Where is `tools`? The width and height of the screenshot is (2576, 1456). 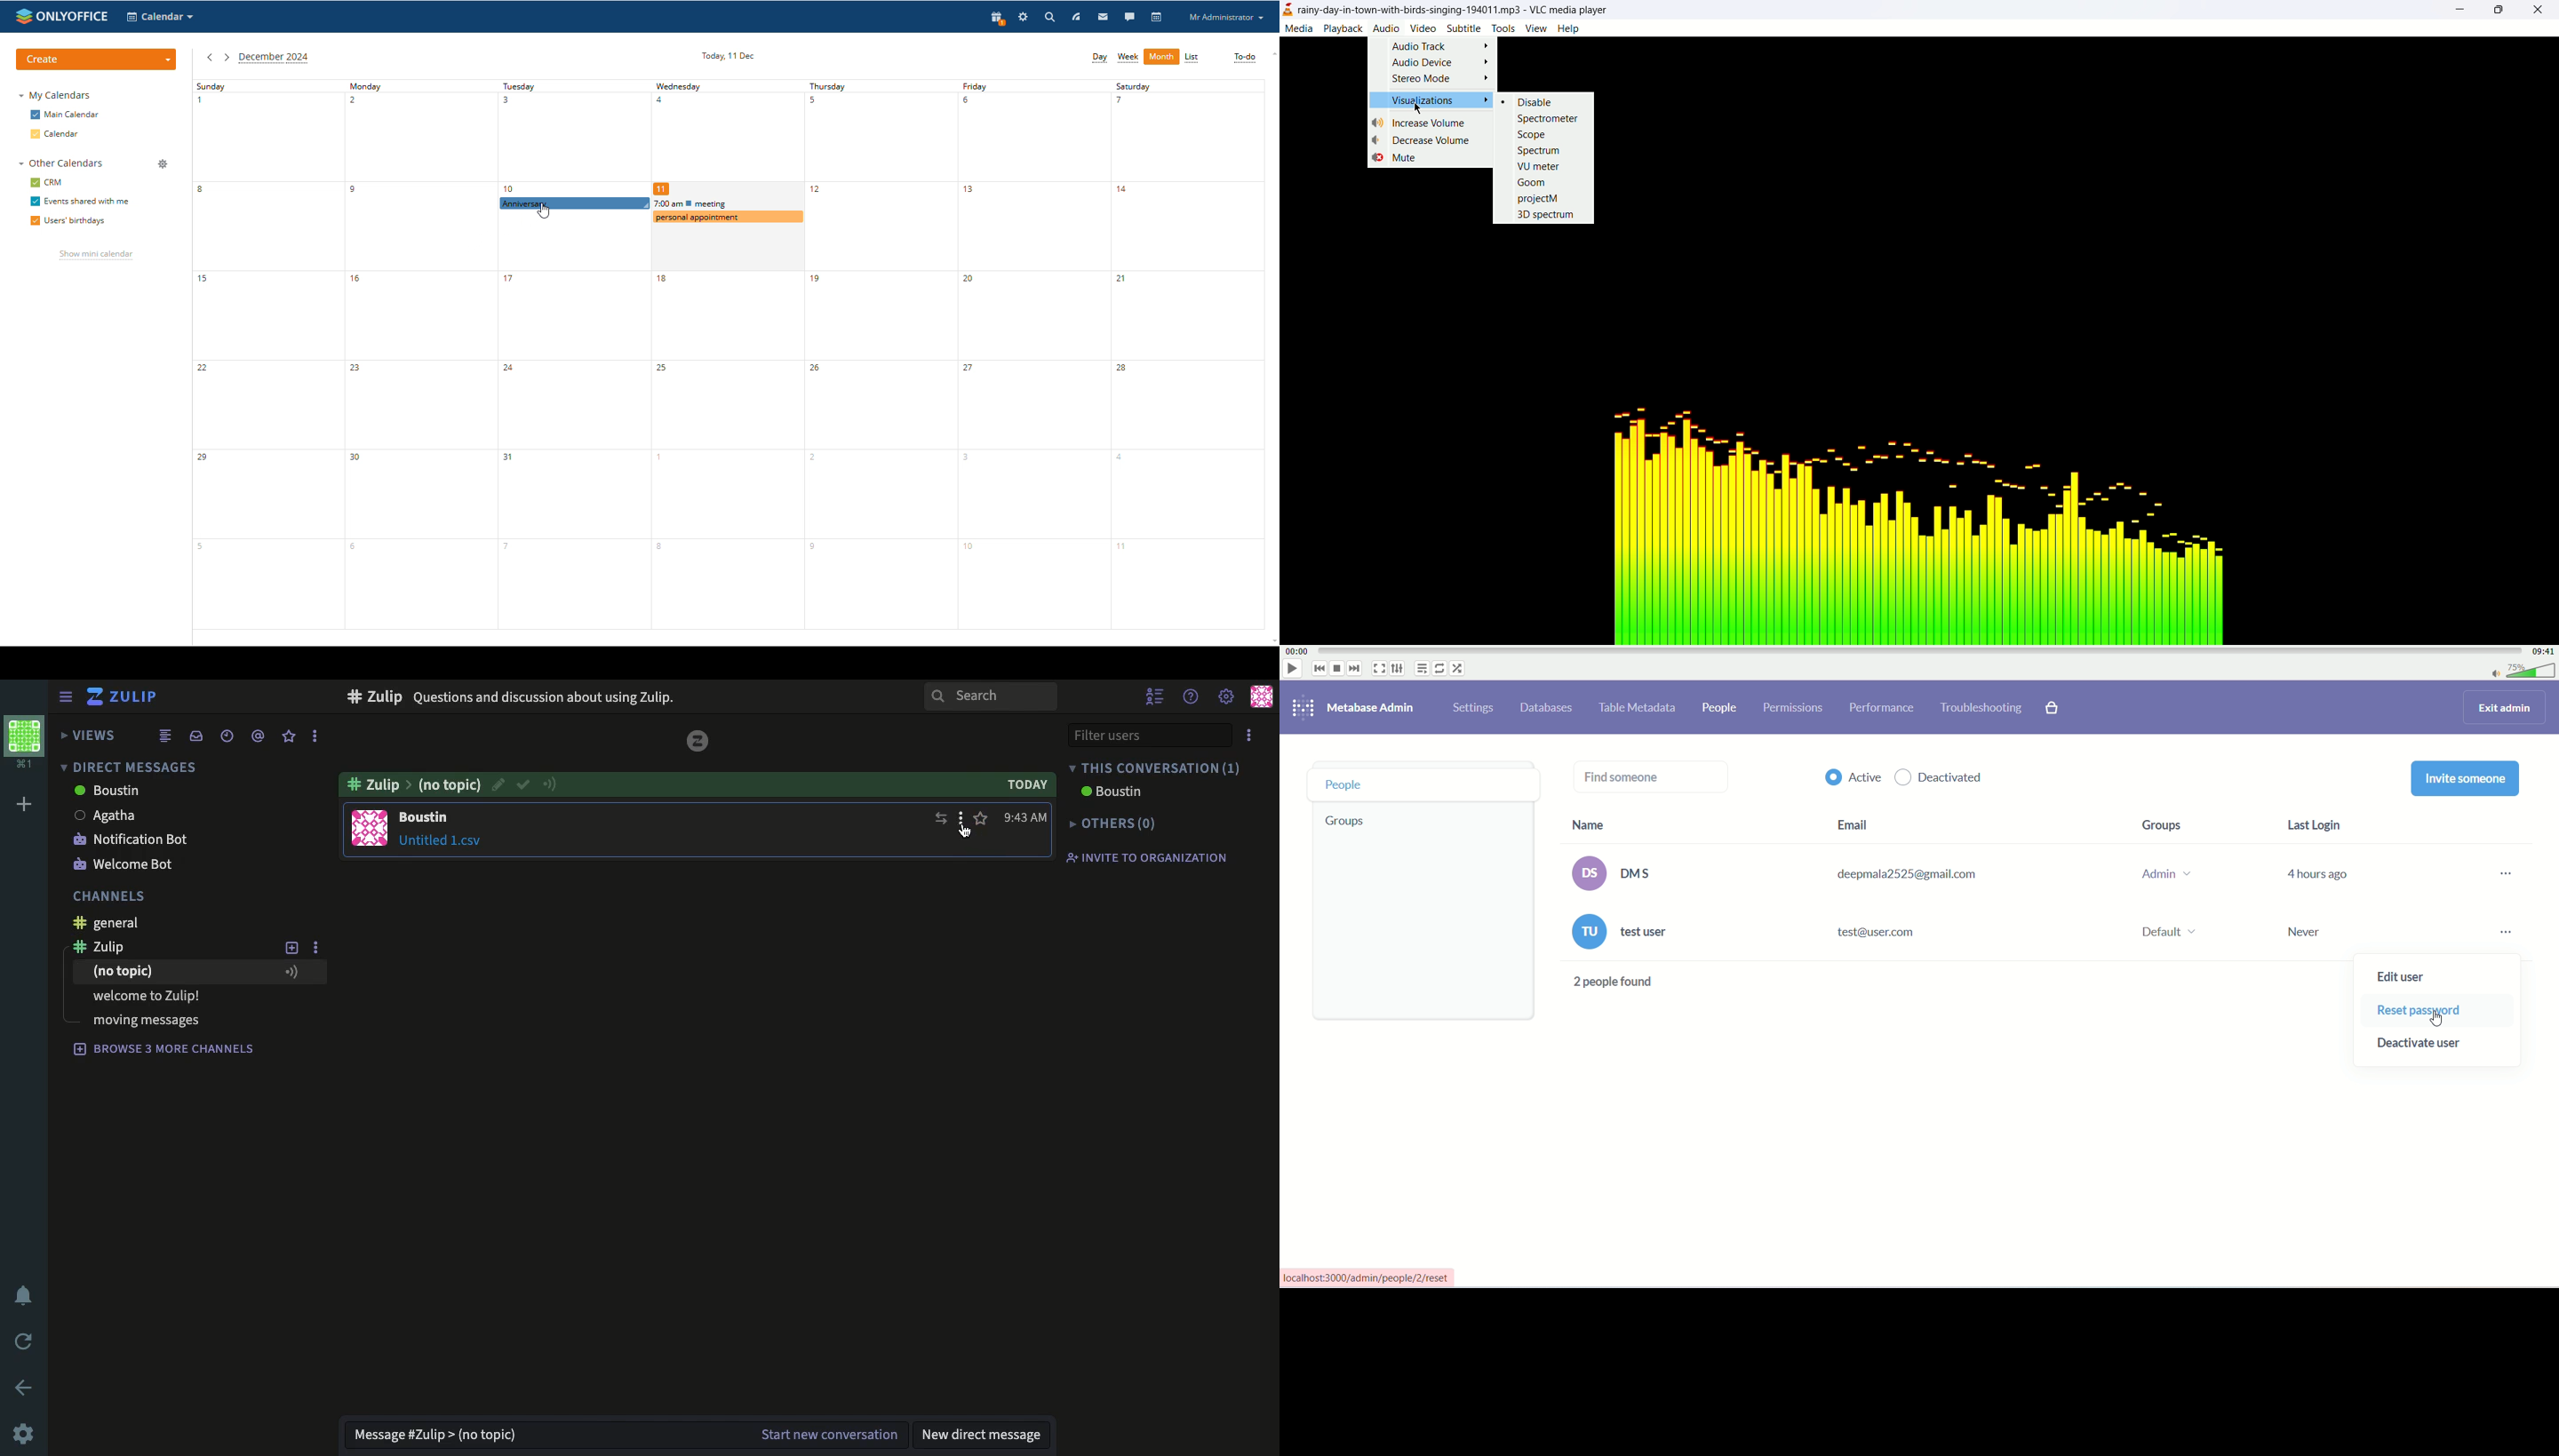 tools is located at coordinates (1503, 27).